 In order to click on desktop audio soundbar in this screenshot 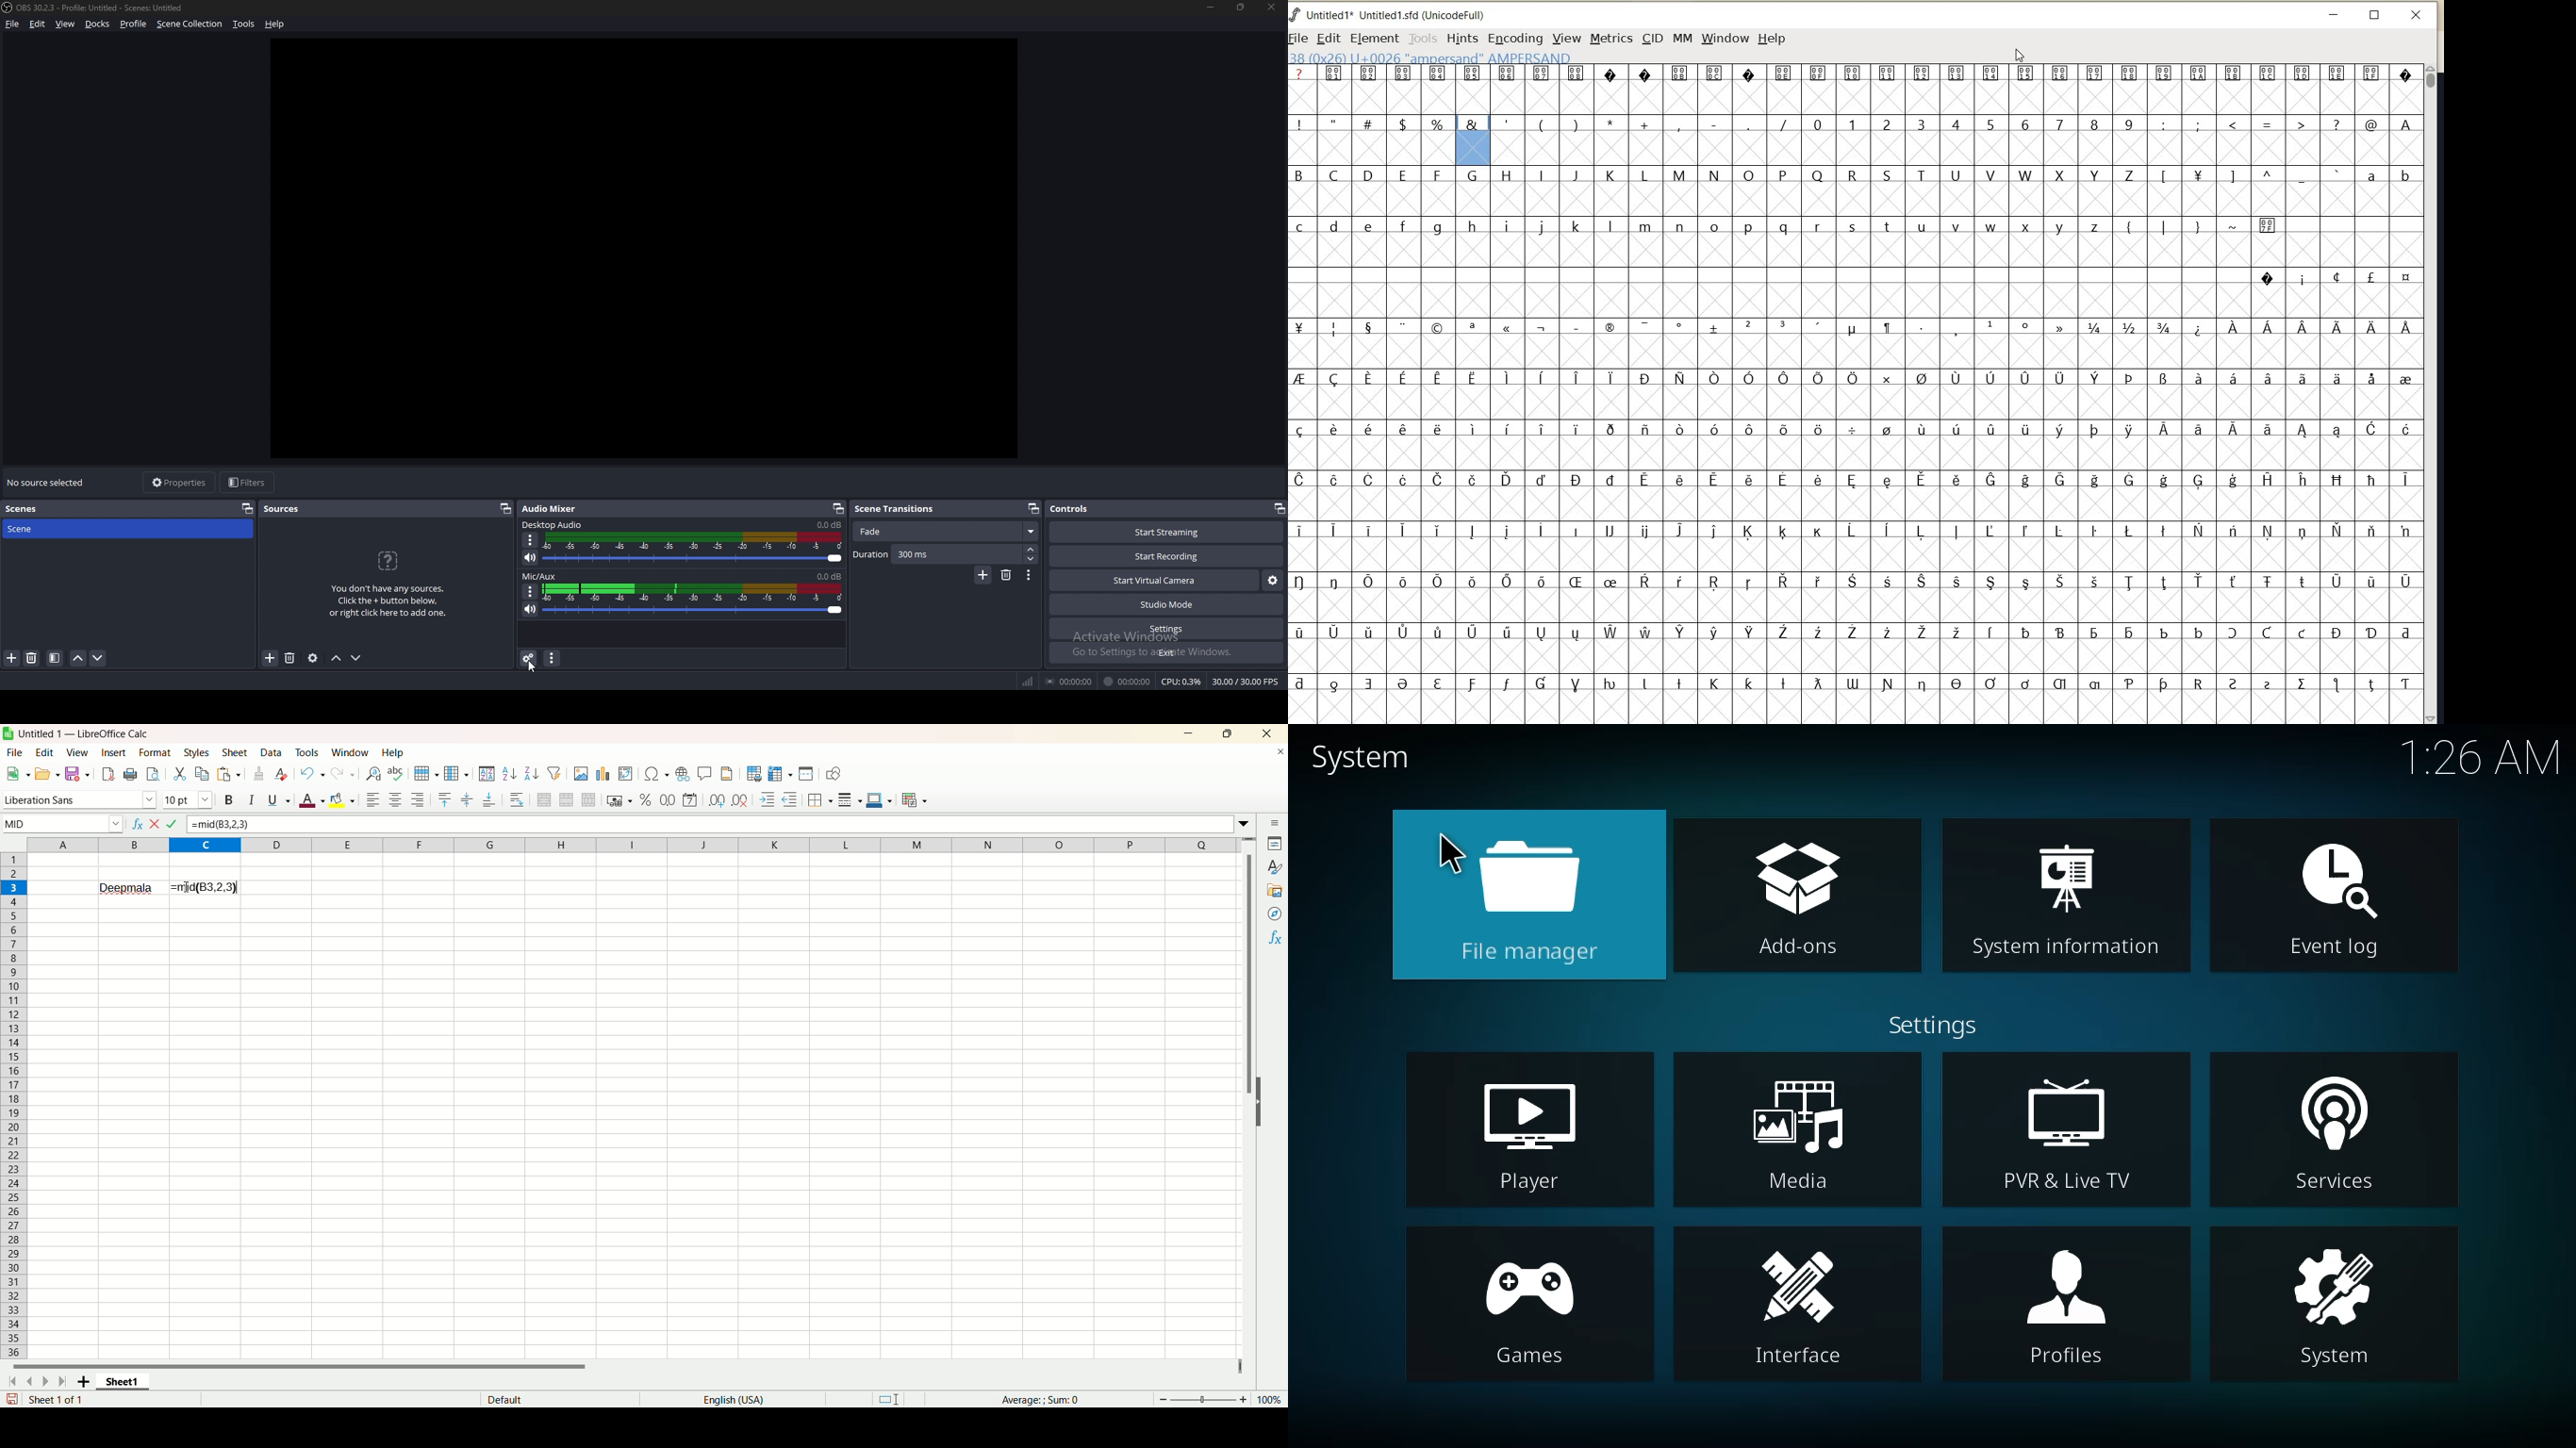, I will do `click(696, 549)`.